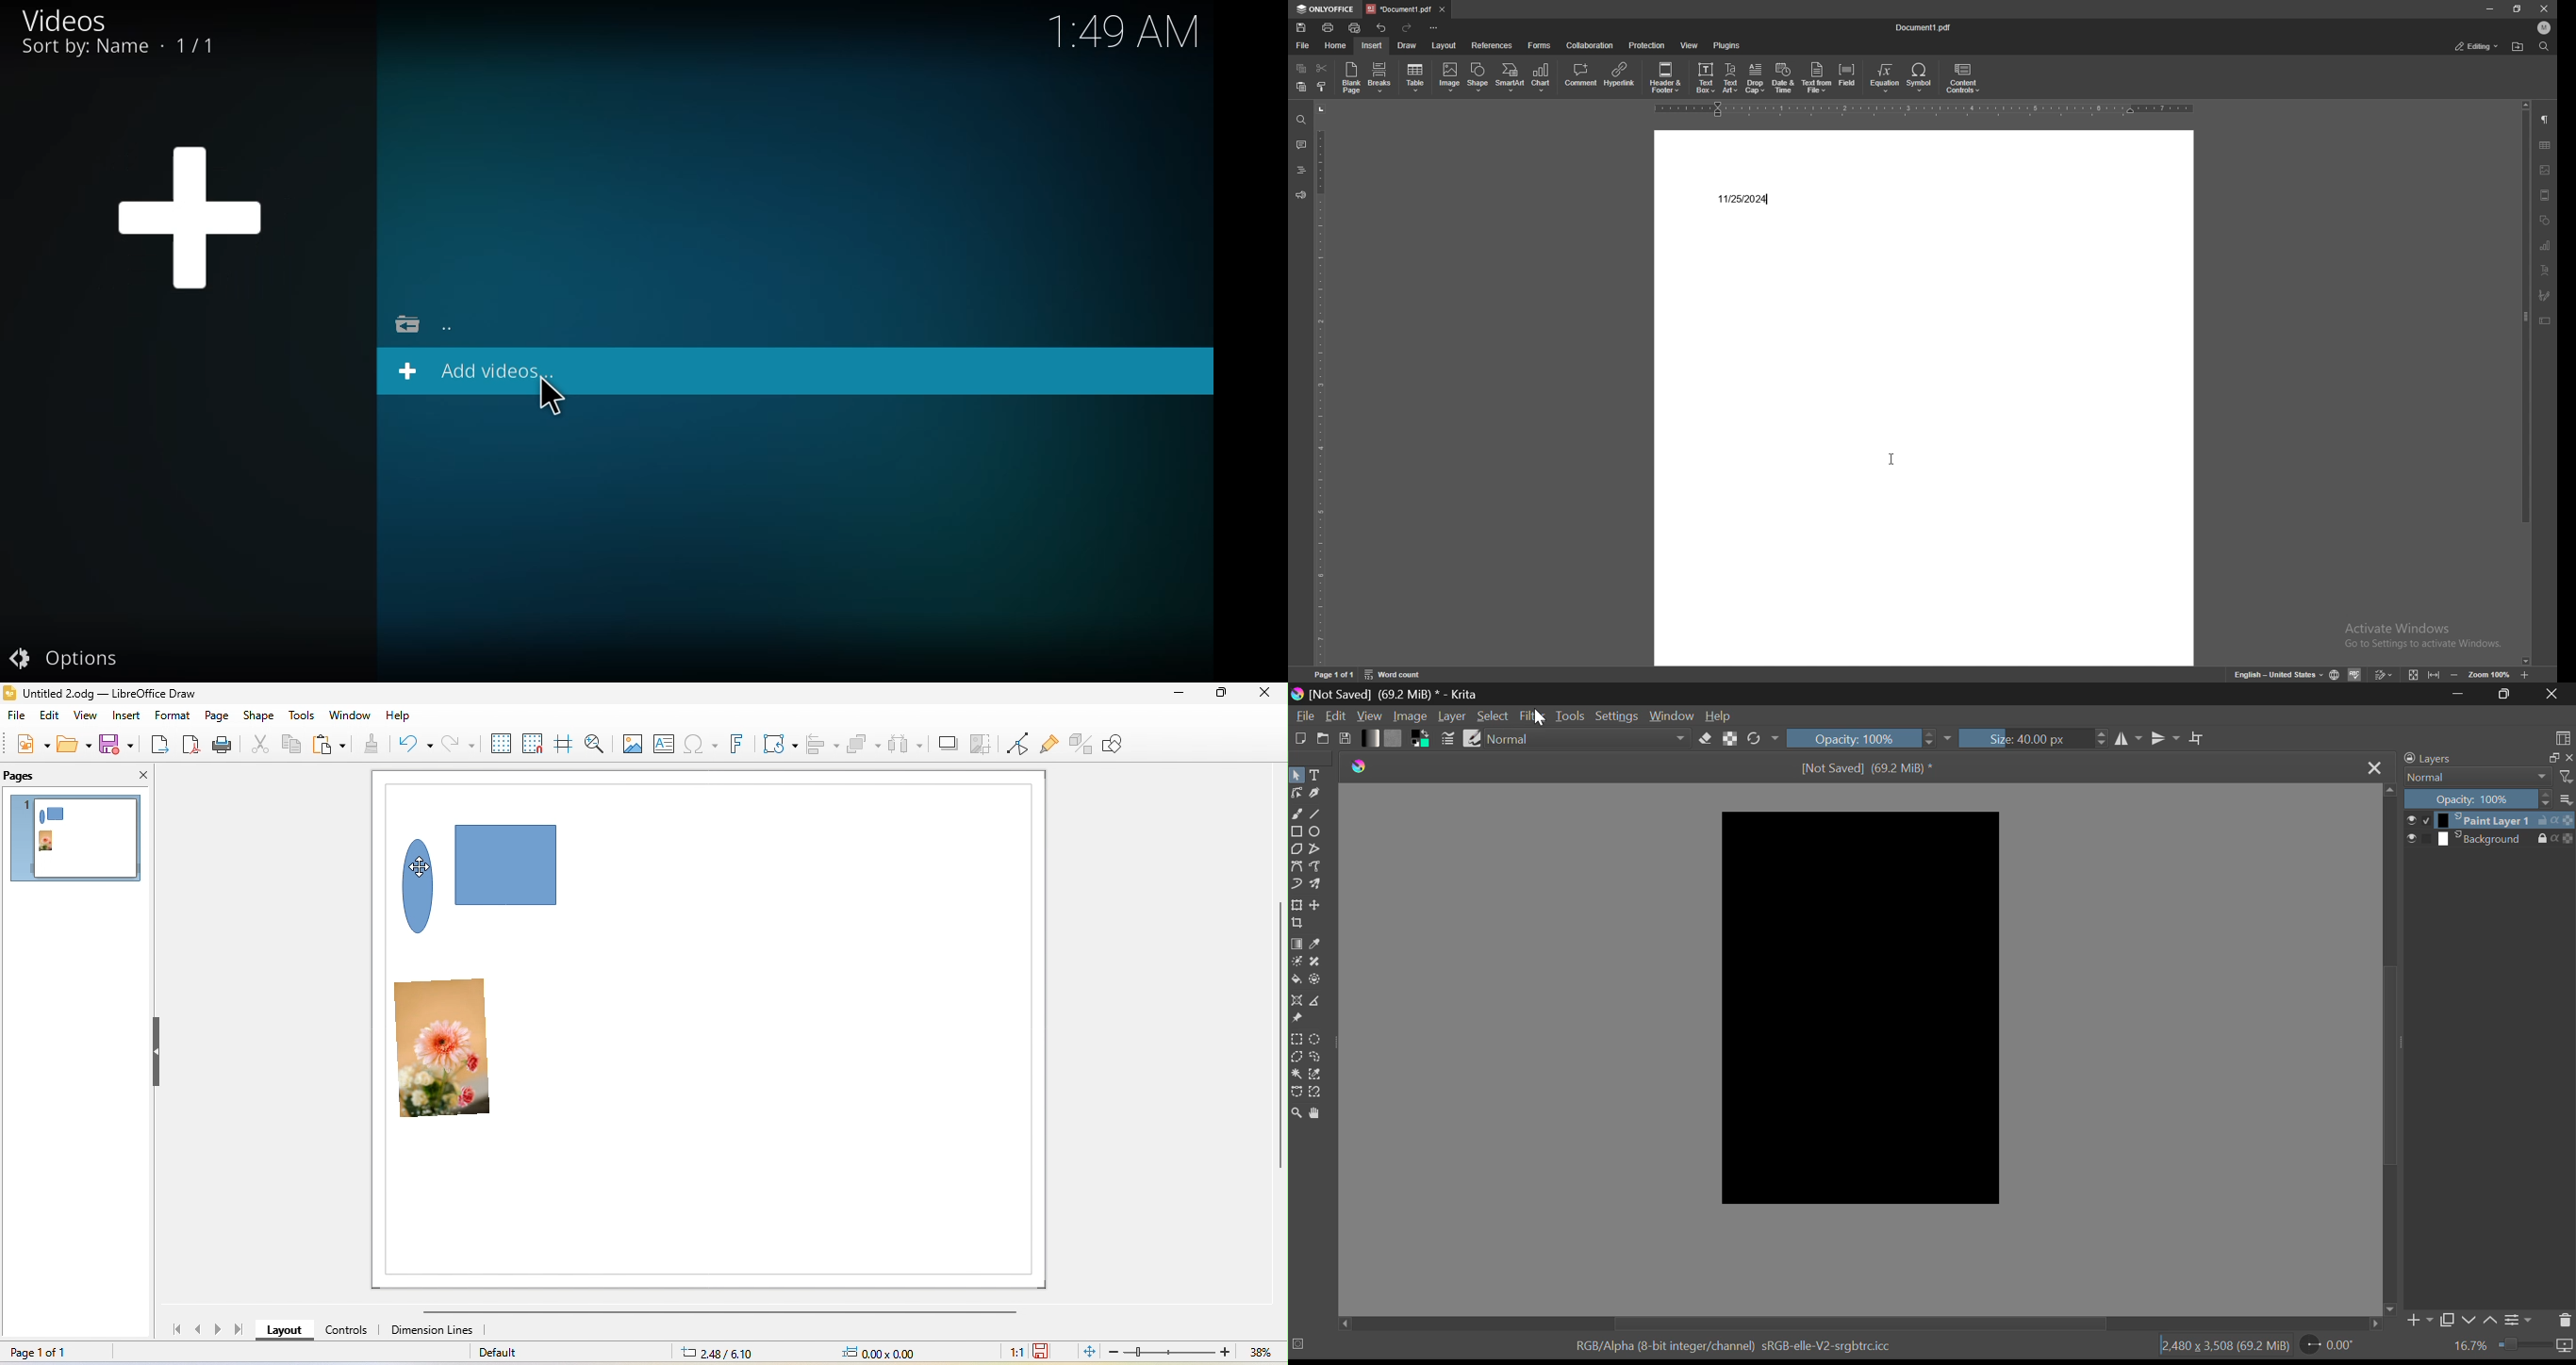 This screenshot has height=1372, width=2576. What do you see at coordinates (350, 715) in the screenshot?
I see `window` at bounding box center [350, 715].